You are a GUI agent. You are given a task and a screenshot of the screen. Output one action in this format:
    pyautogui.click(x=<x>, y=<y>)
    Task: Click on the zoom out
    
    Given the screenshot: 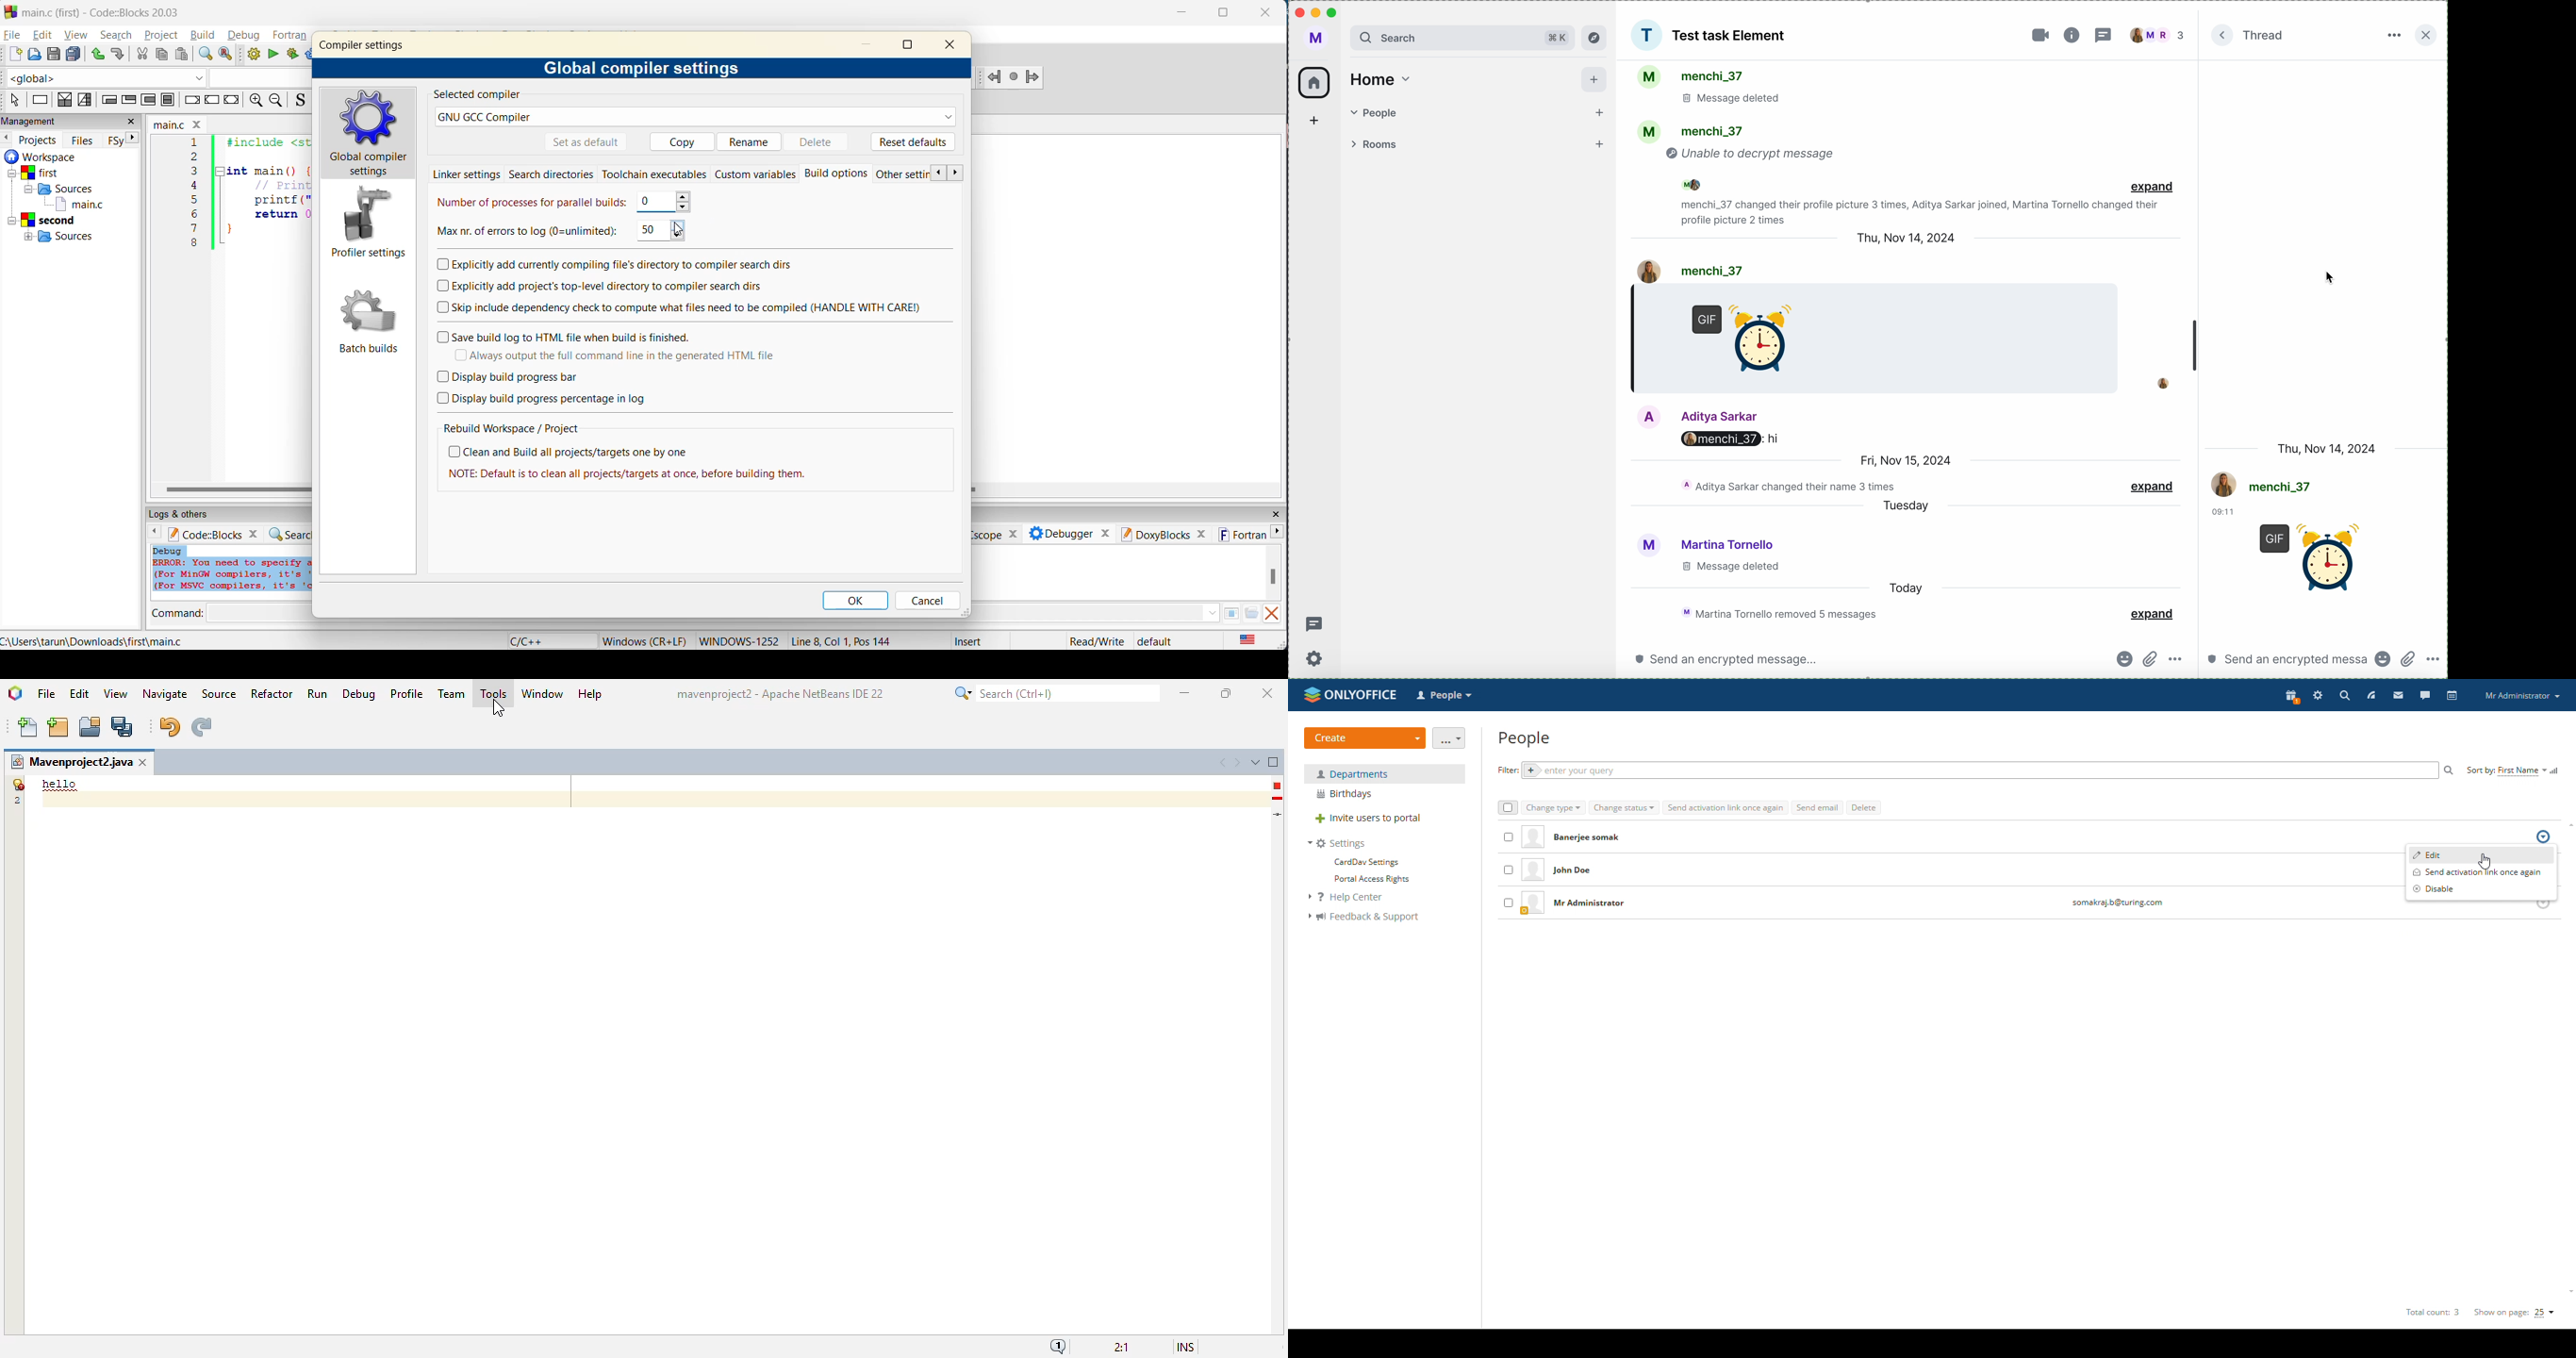 What is the action you would take?
    pyautogui.click(x=275, y=100)
    